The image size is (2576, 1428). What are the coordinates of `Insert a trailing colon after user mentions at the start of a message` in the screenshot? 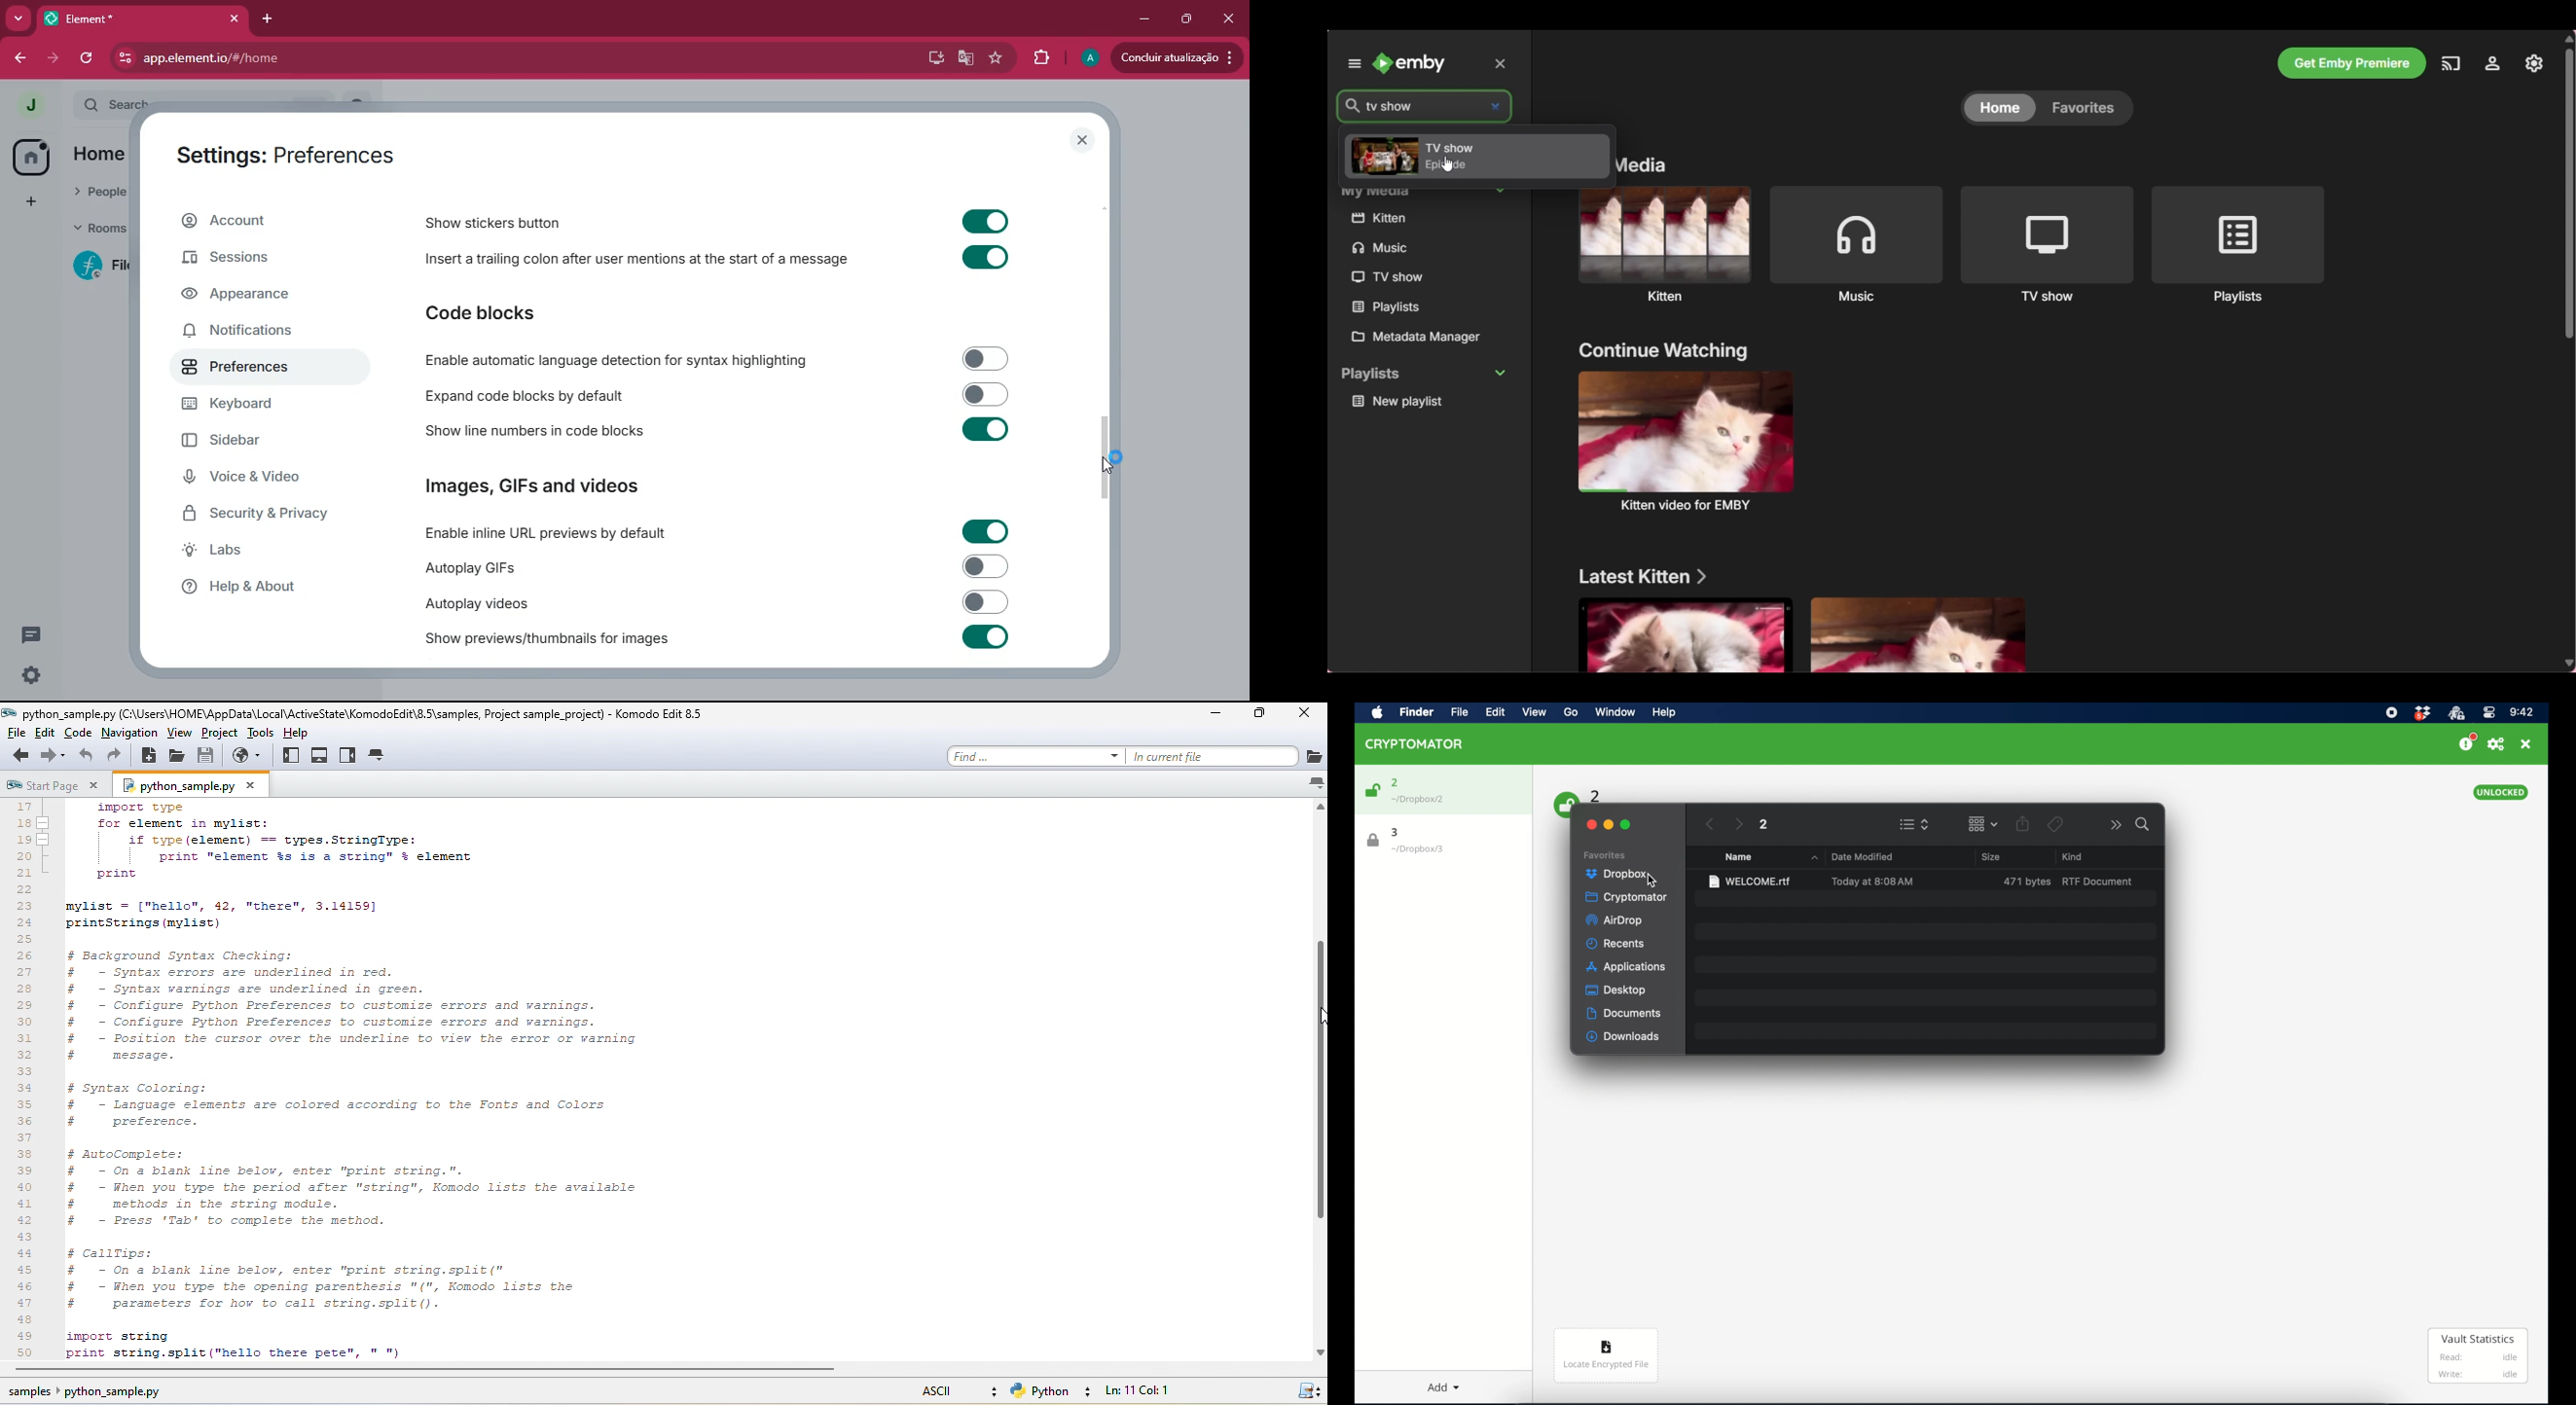 It's located at (638, 261).